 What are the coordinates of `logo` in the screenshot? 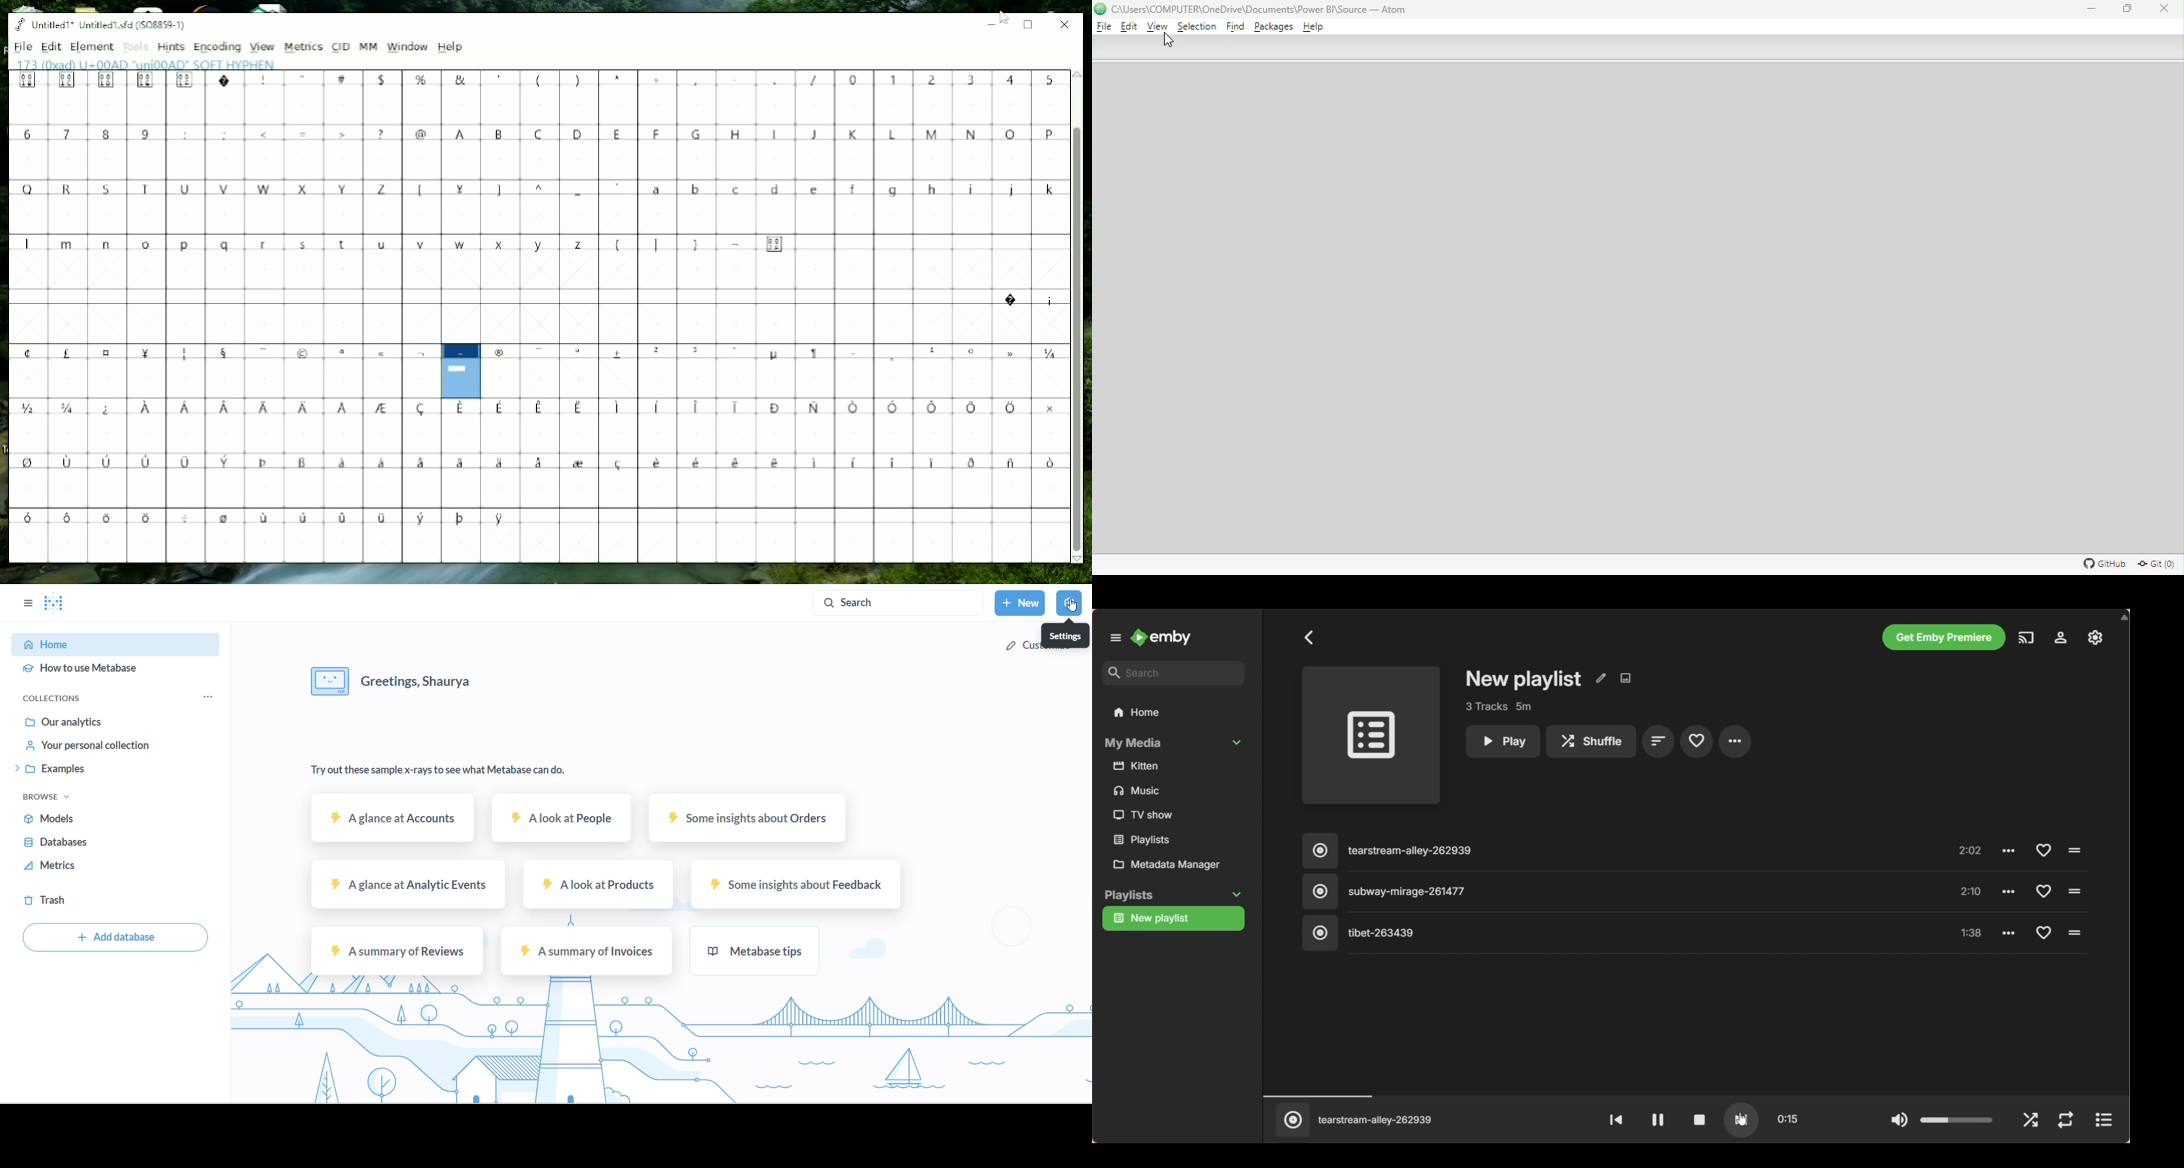 It's located at (62, 604).